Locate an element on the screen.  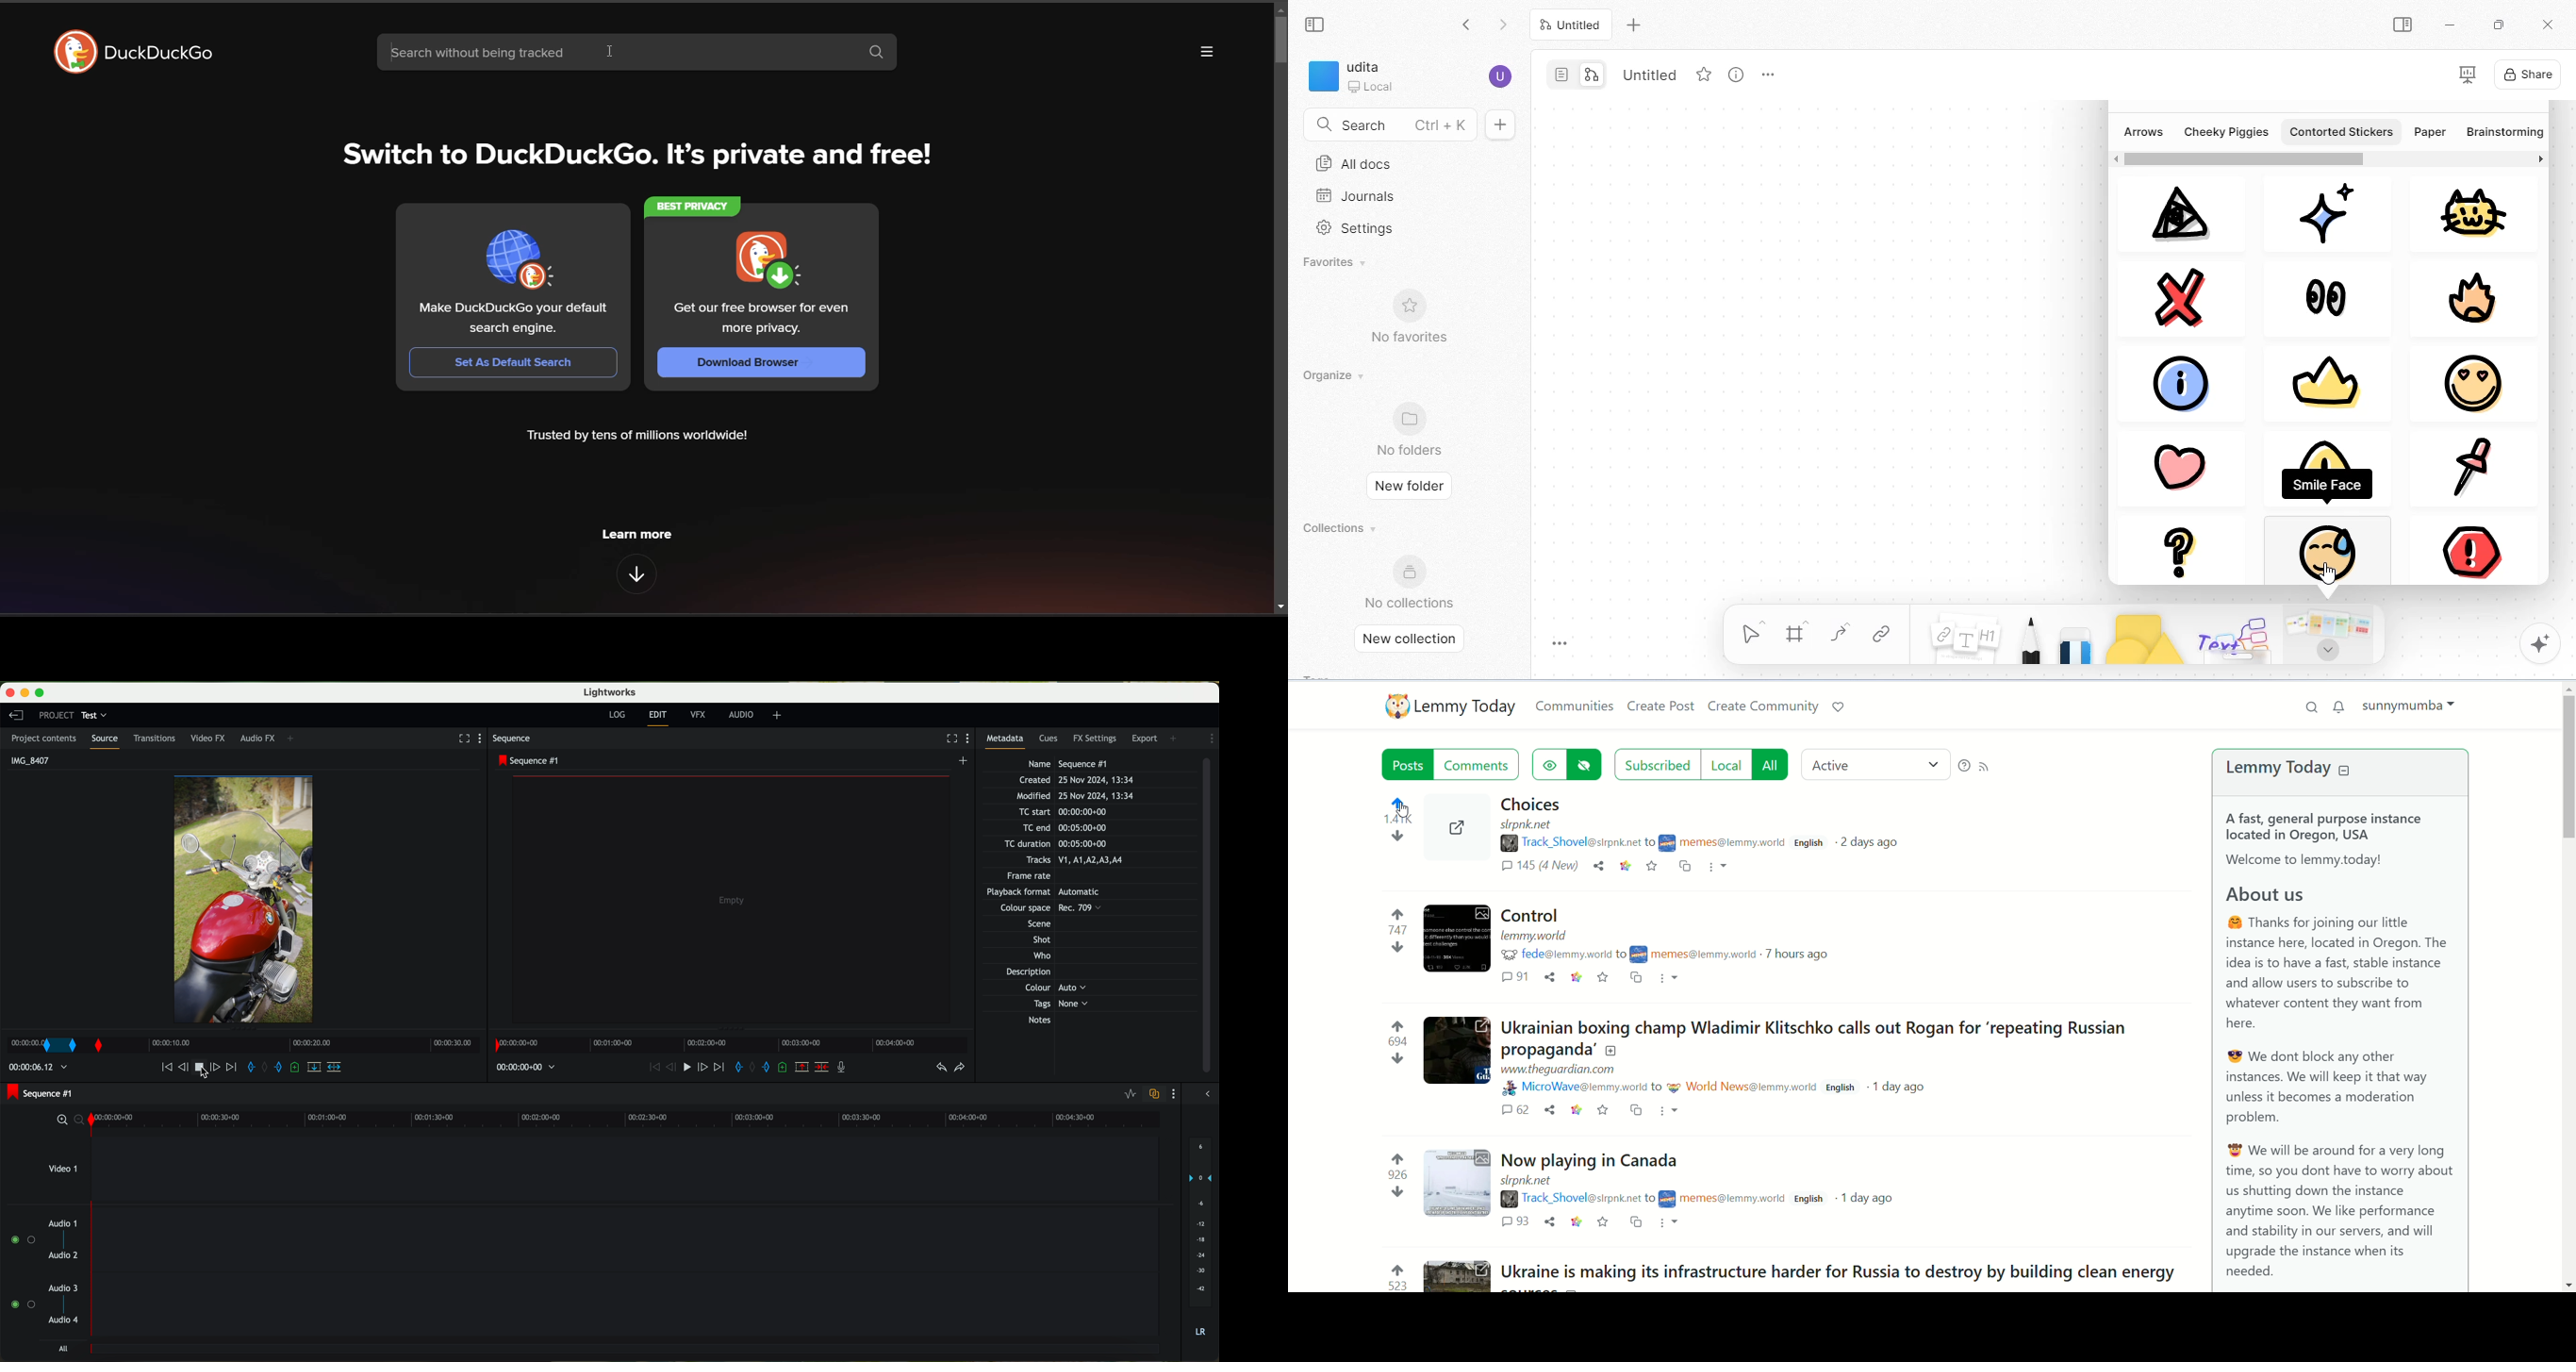
® We will be around for a very longtime, so you dont have to worry about us shutting down the instance anytime soon. We like performance and stability in our servers, and will upgrade the instance when its needed. is located at coordinates (2336, 1214).